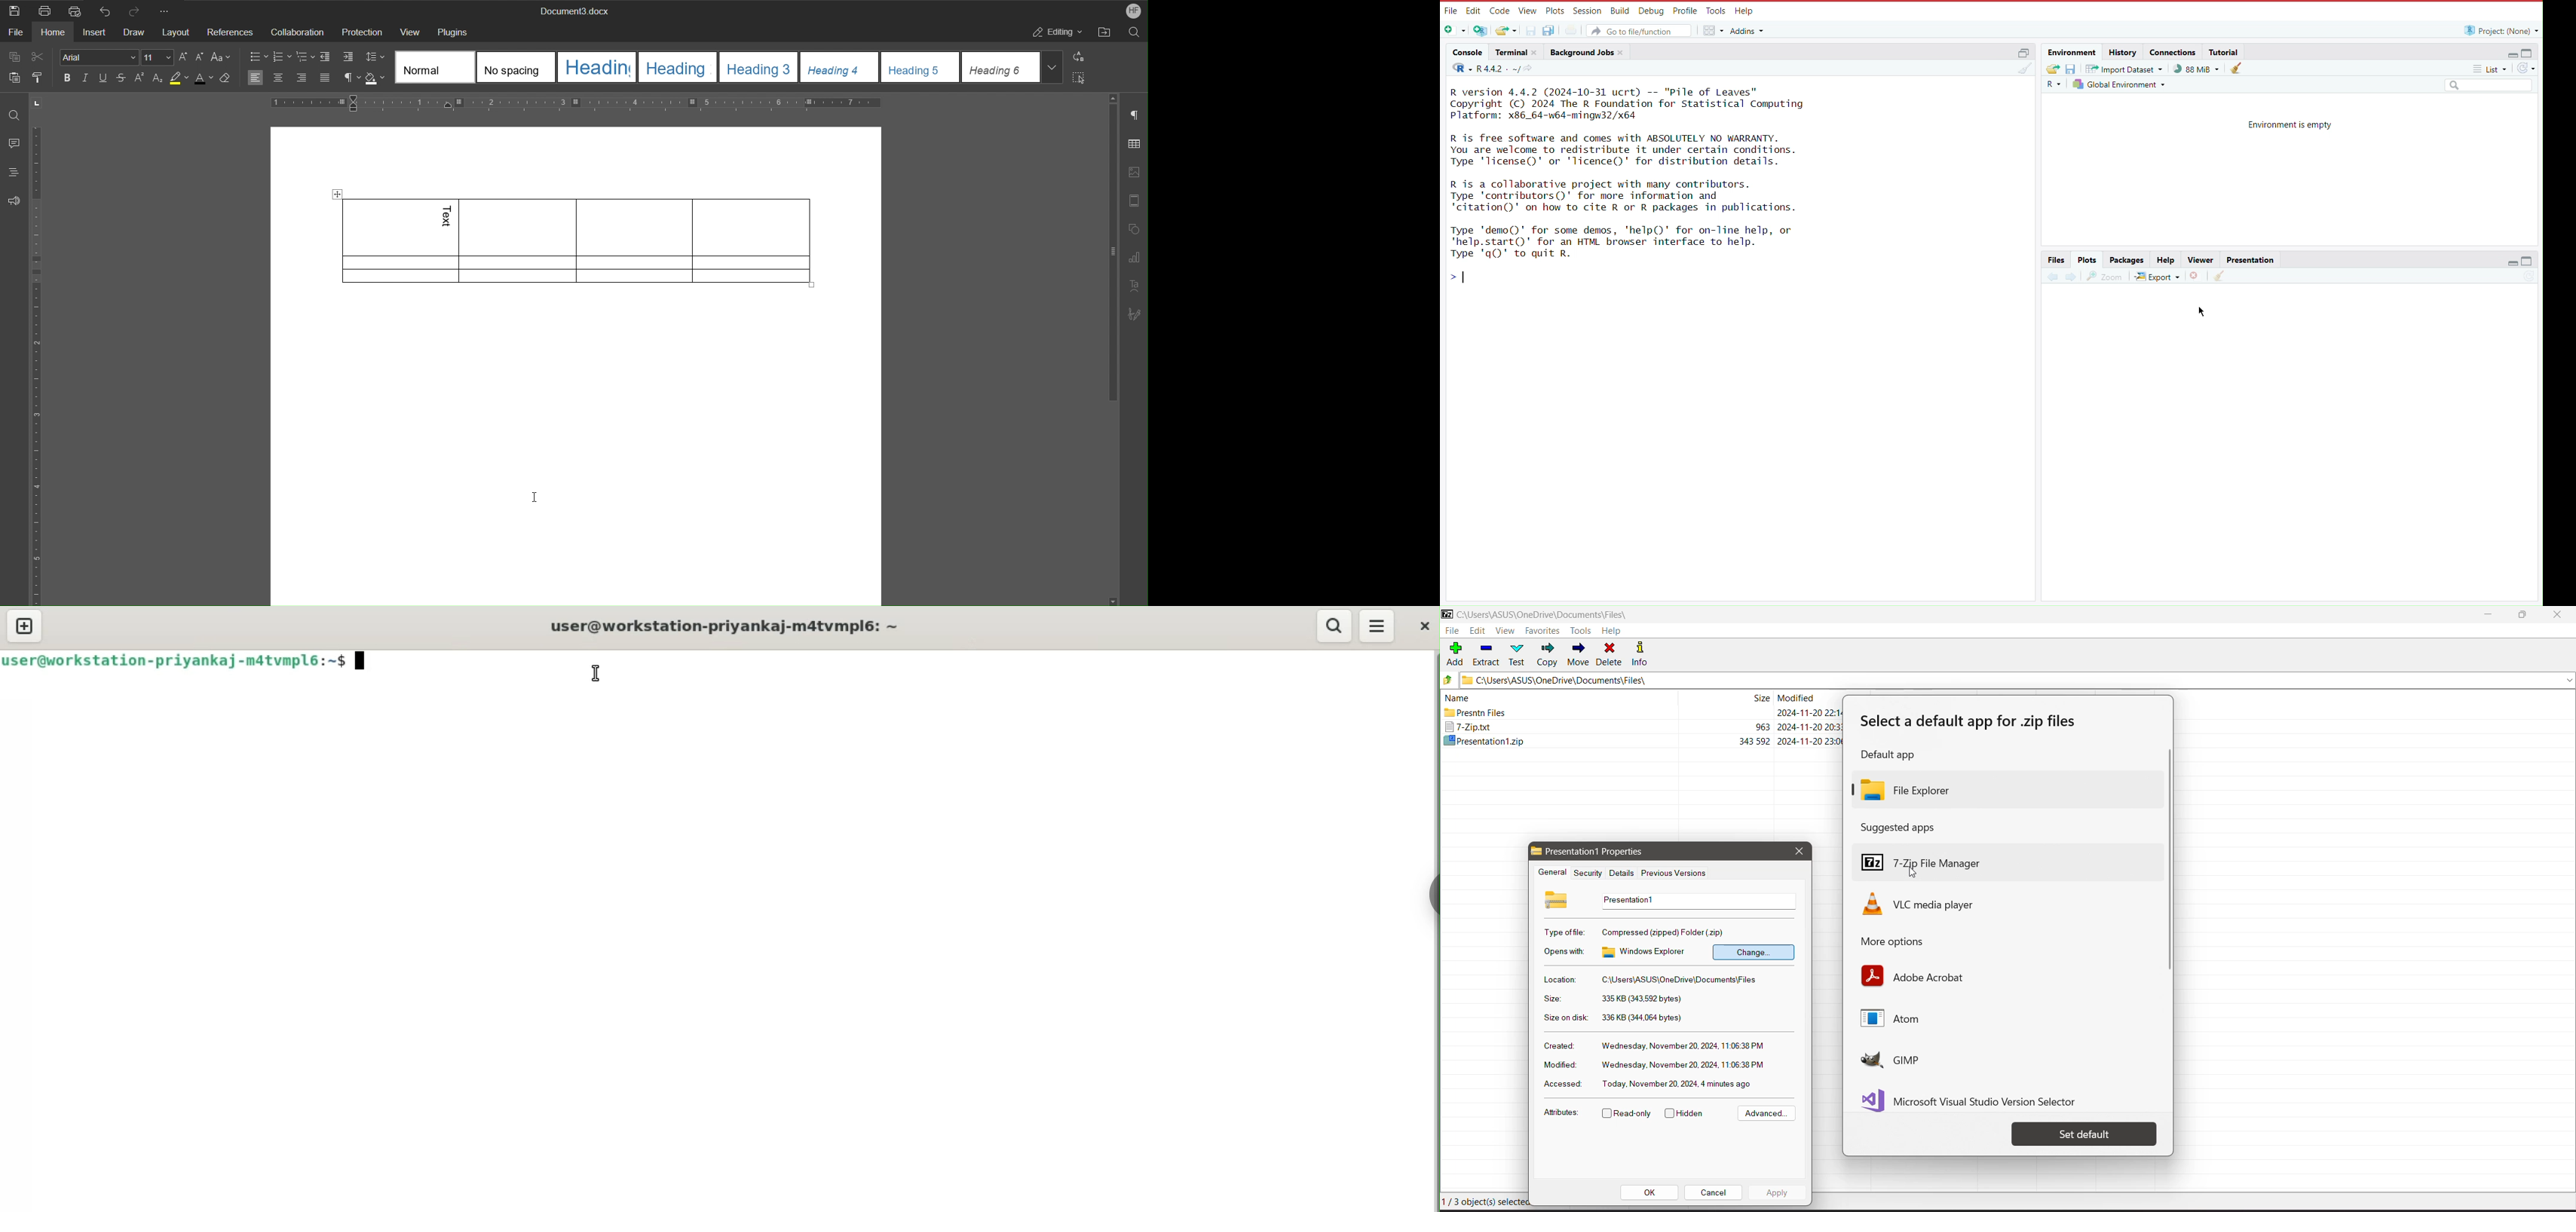 The height and width of the screenshot is (1232, 2576). I want to click on Text Art, so click(1136, 285).